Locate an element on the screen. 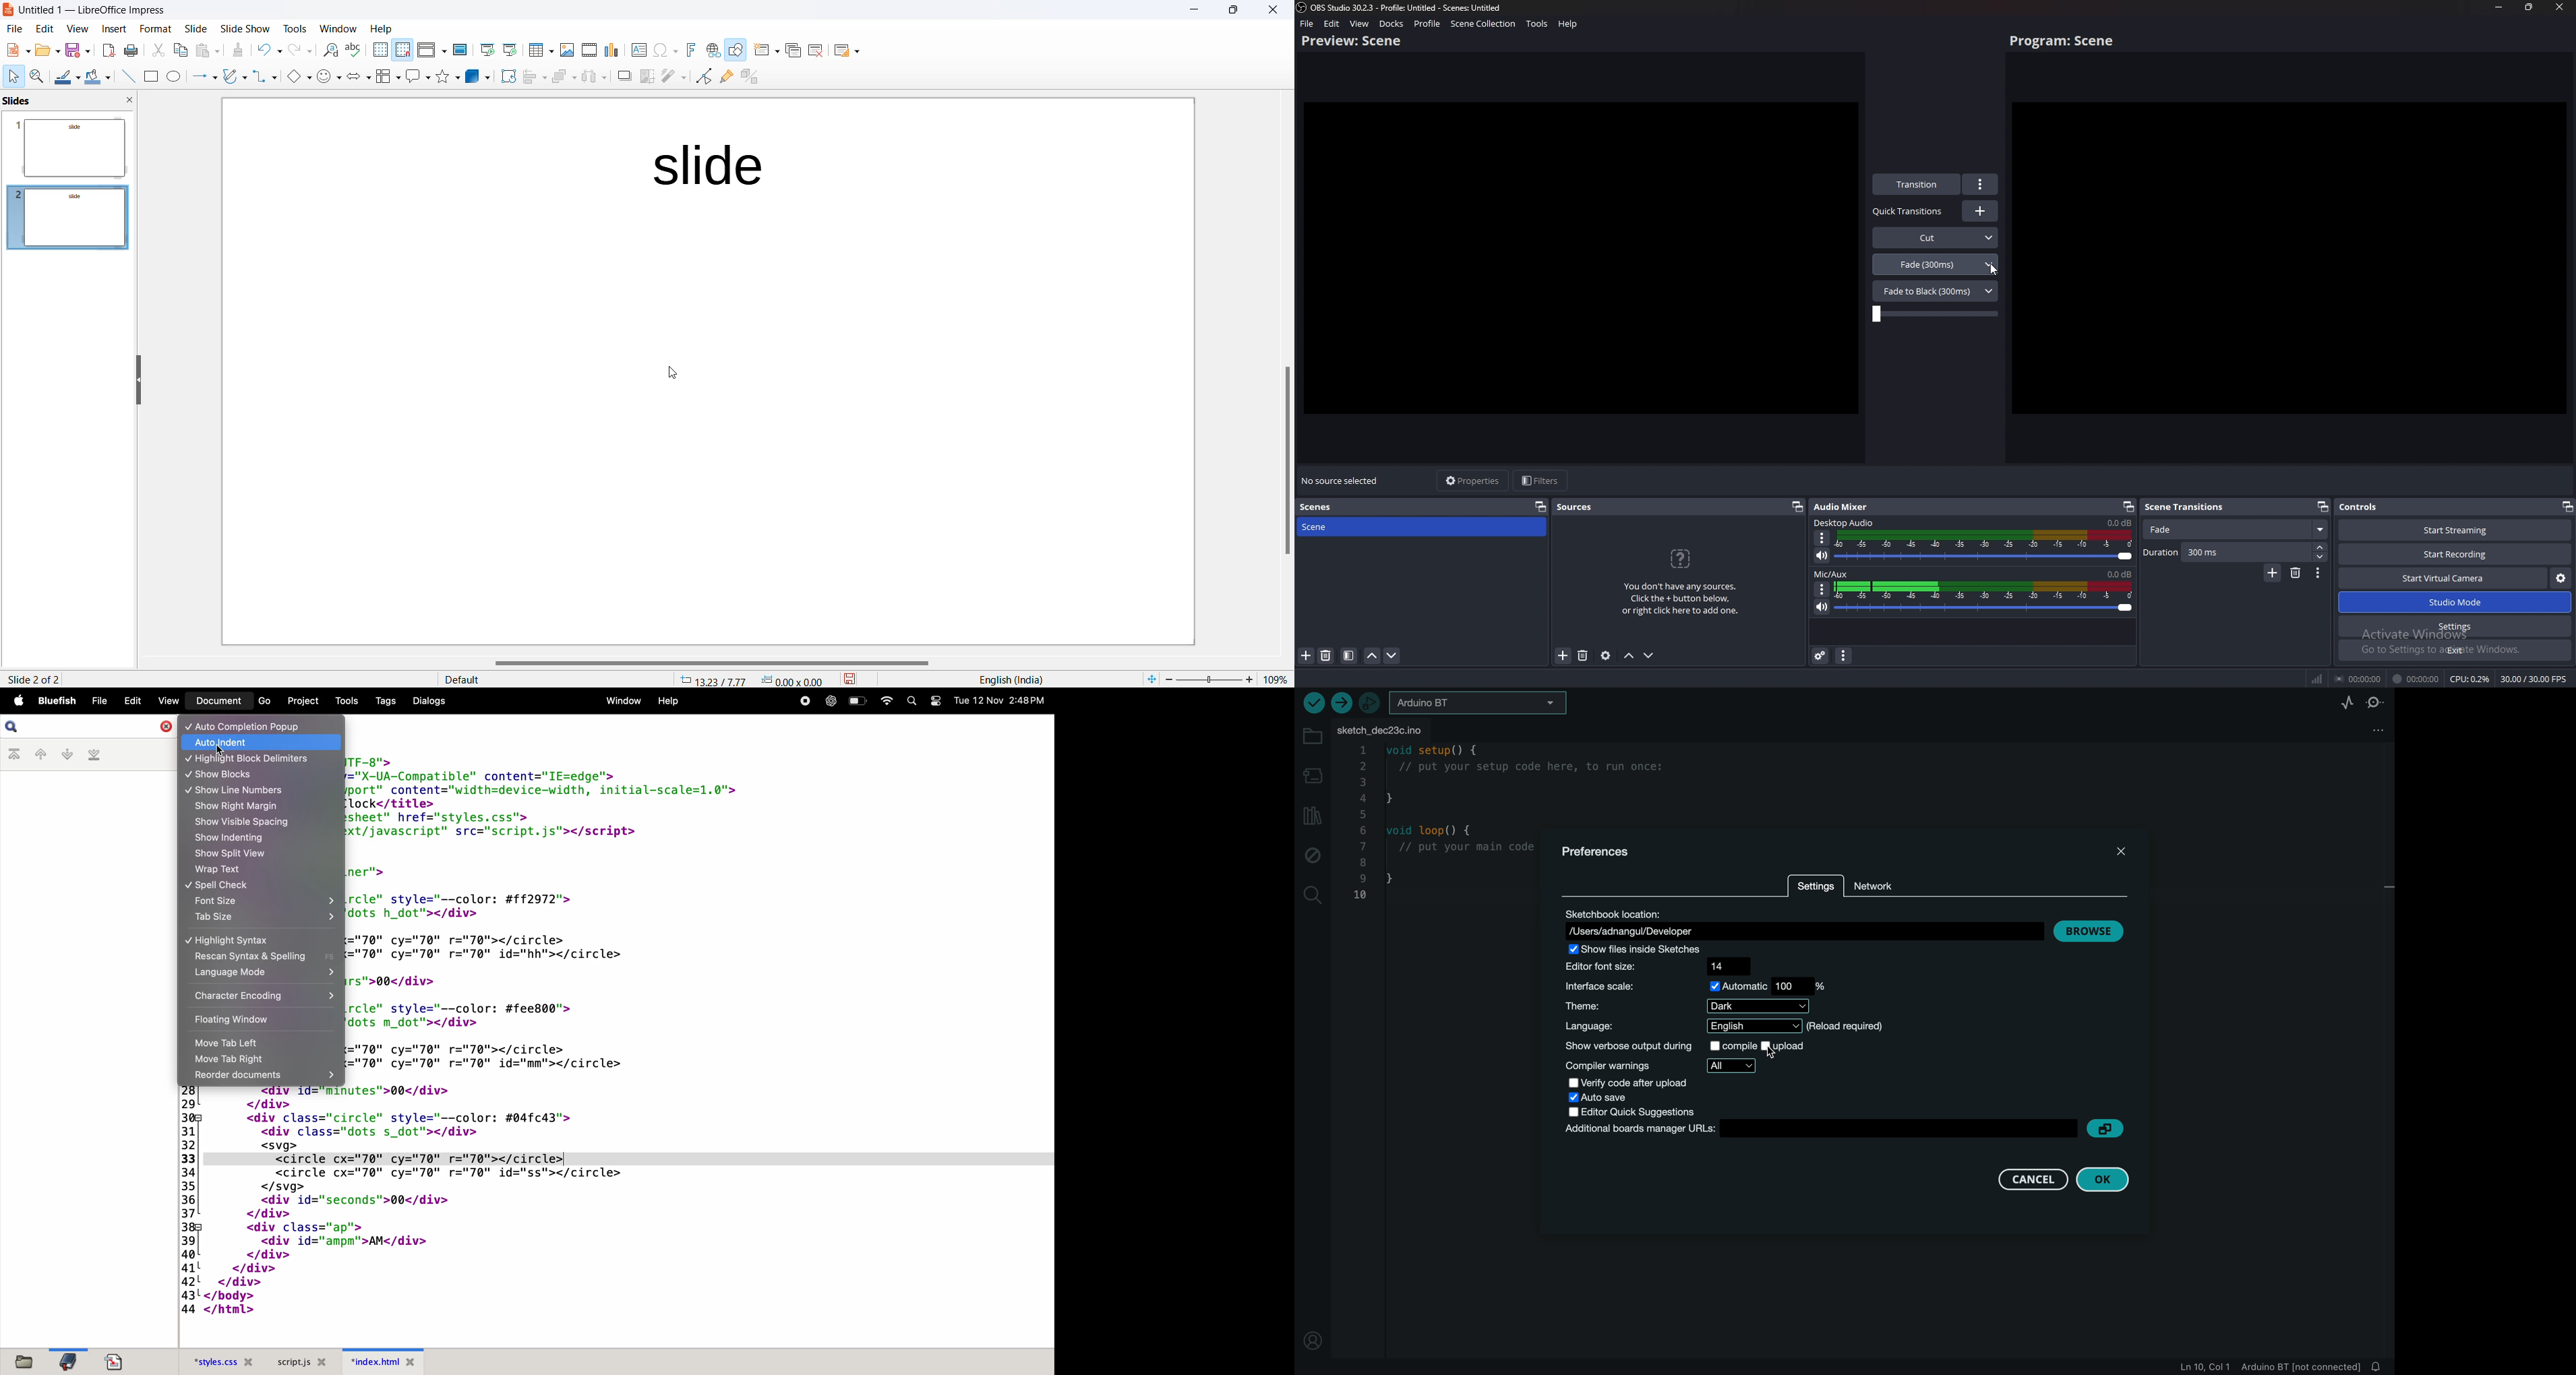  Toggle end point edit mode is located at coordinates (702, 77).